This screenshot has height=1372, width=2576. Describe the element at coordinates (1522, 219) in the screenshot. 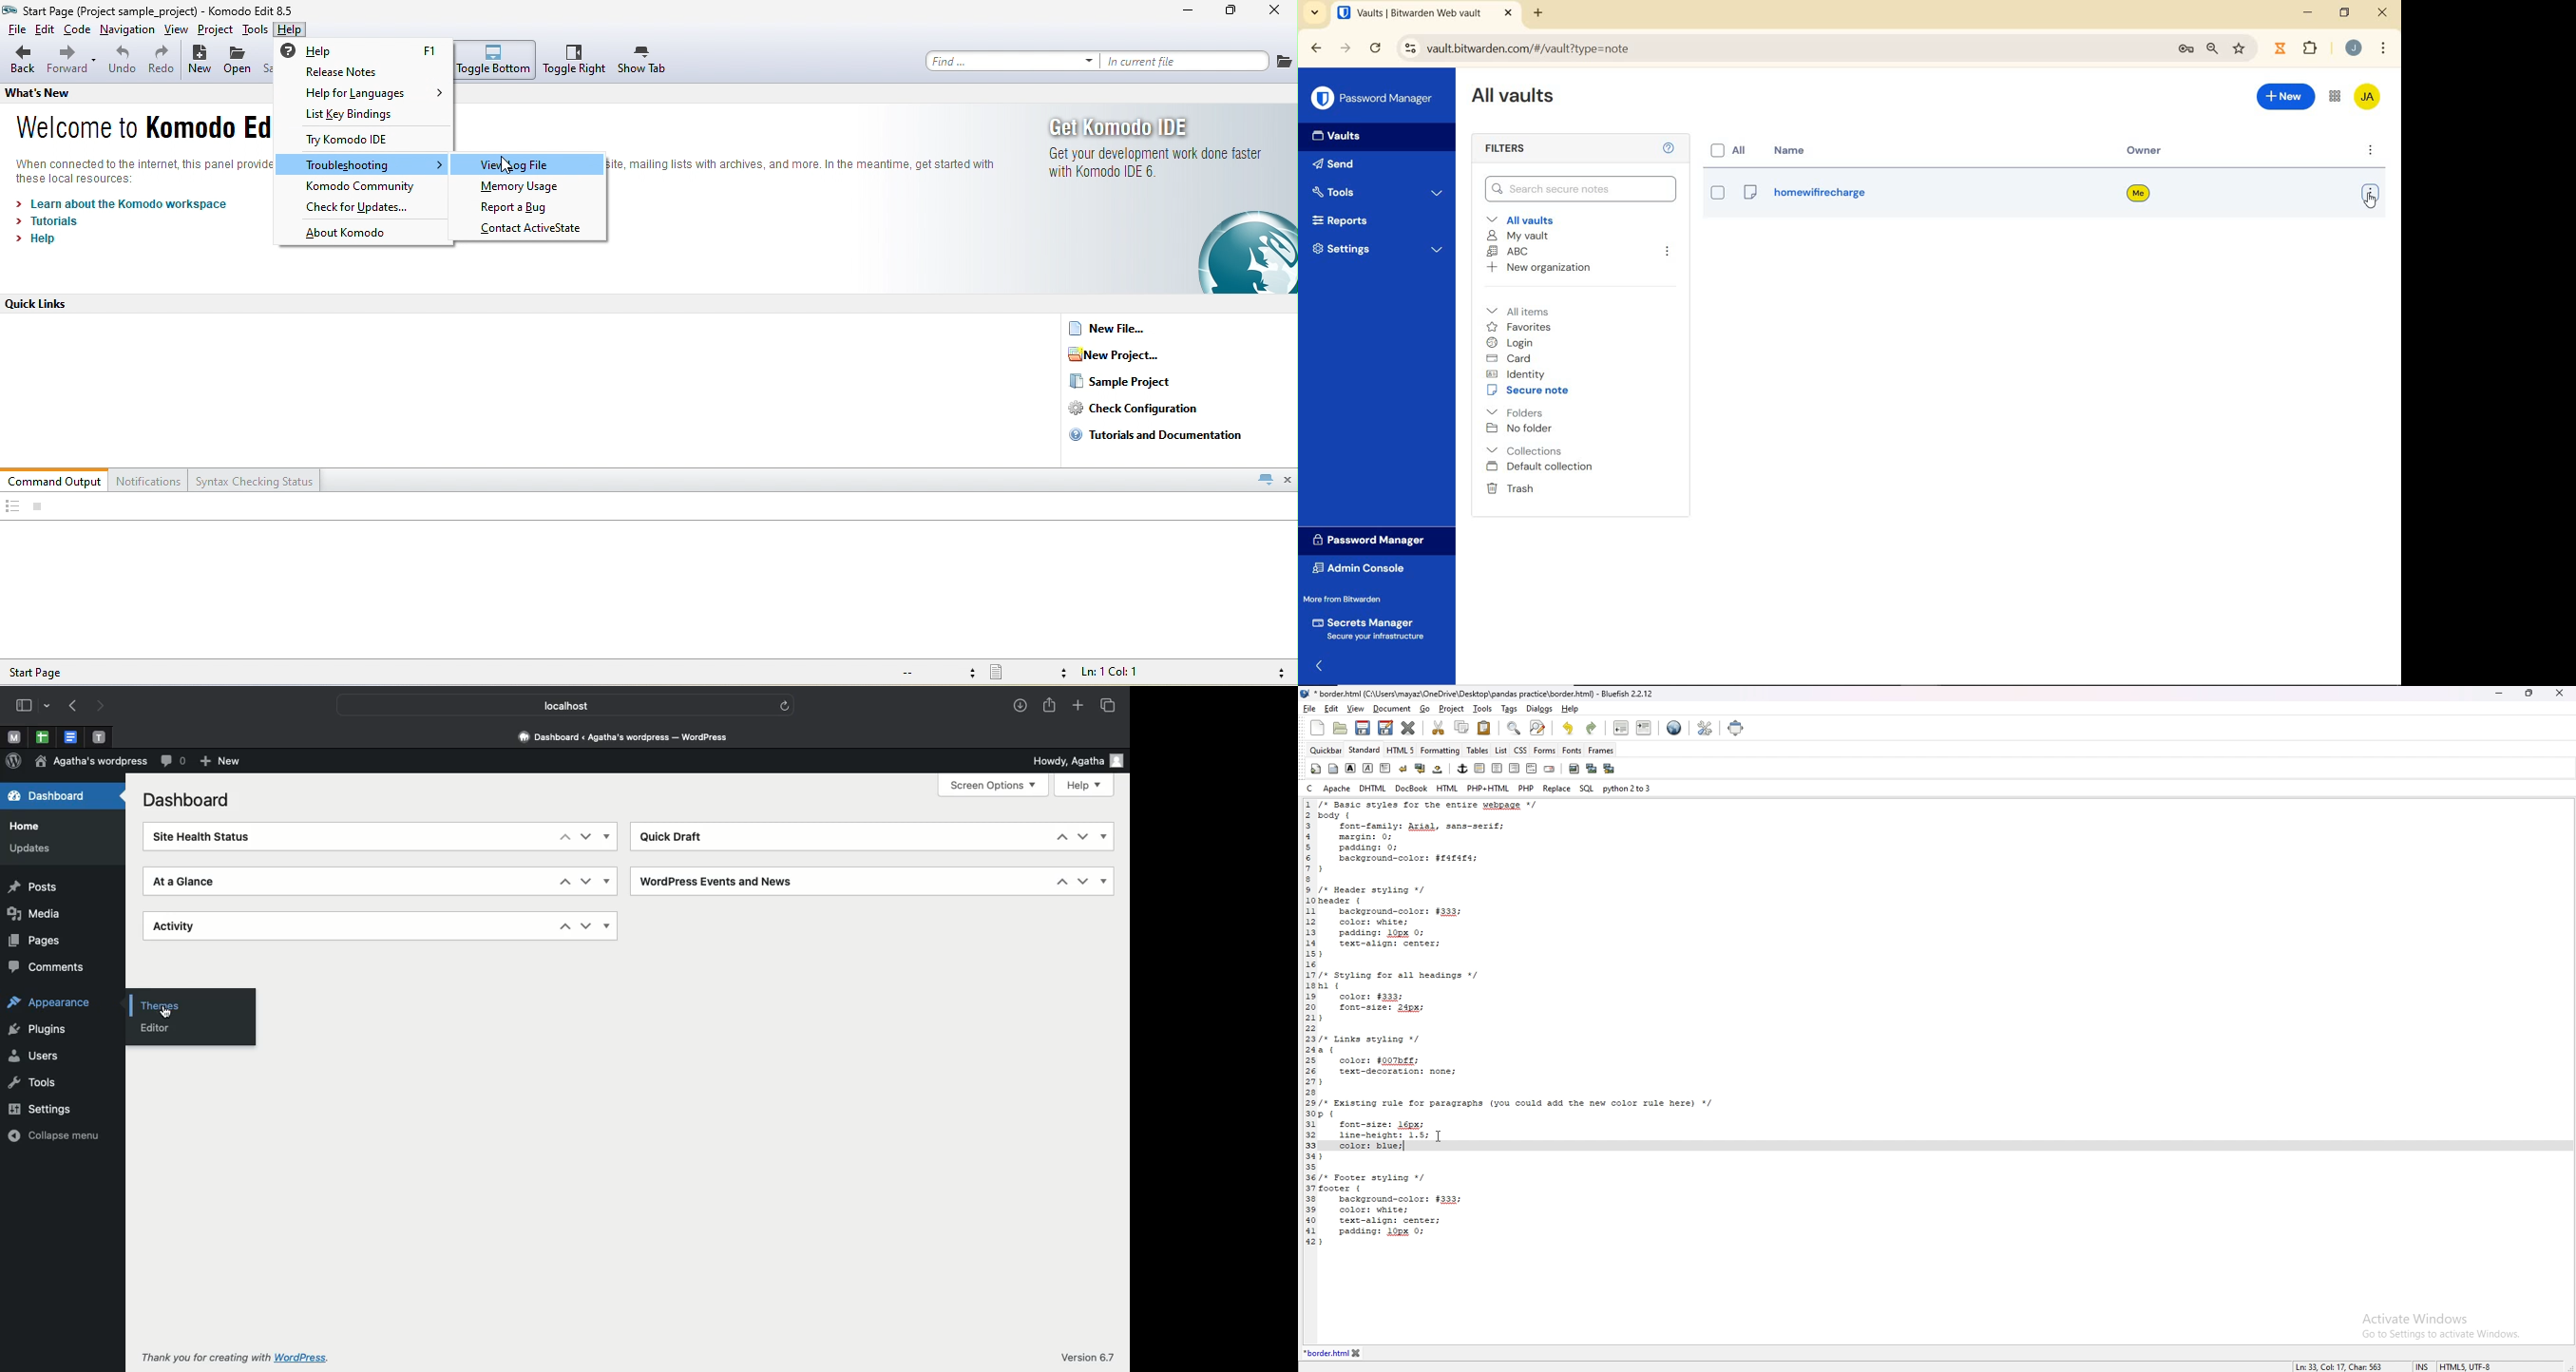

I see `All vaults` at that location.